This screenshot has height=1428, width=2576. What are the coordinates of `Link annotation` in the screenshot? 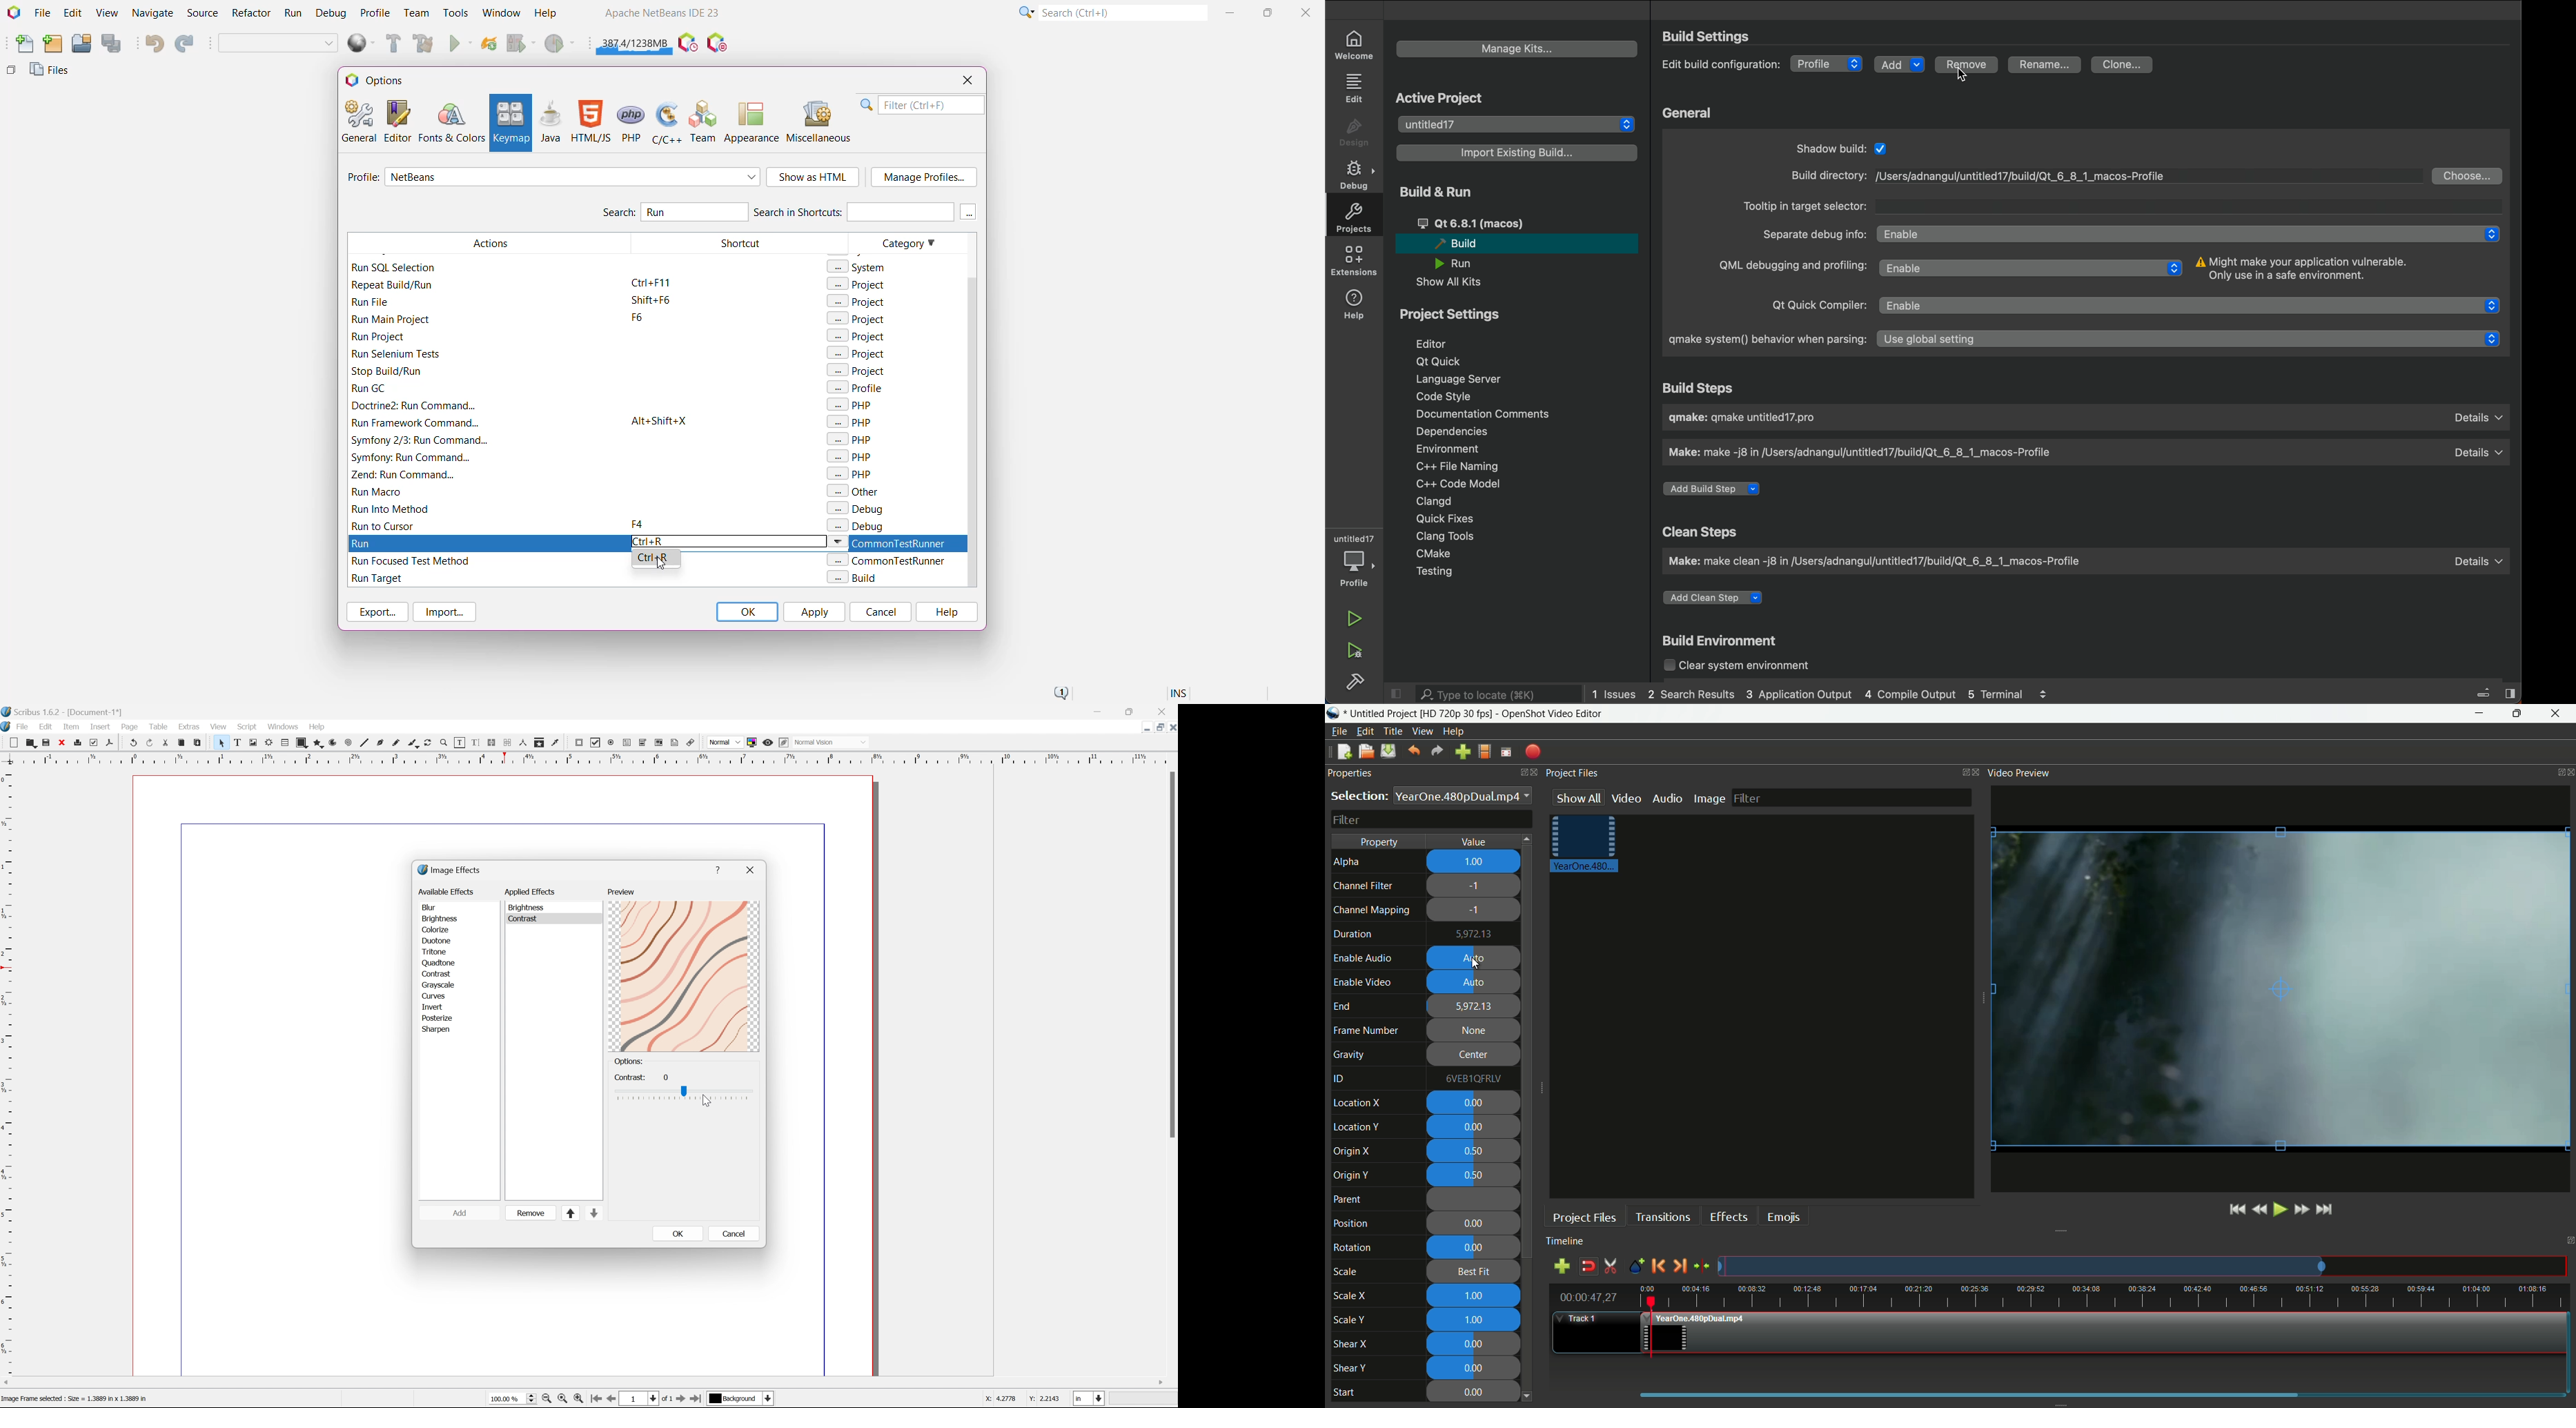 It's located at (692, 740).